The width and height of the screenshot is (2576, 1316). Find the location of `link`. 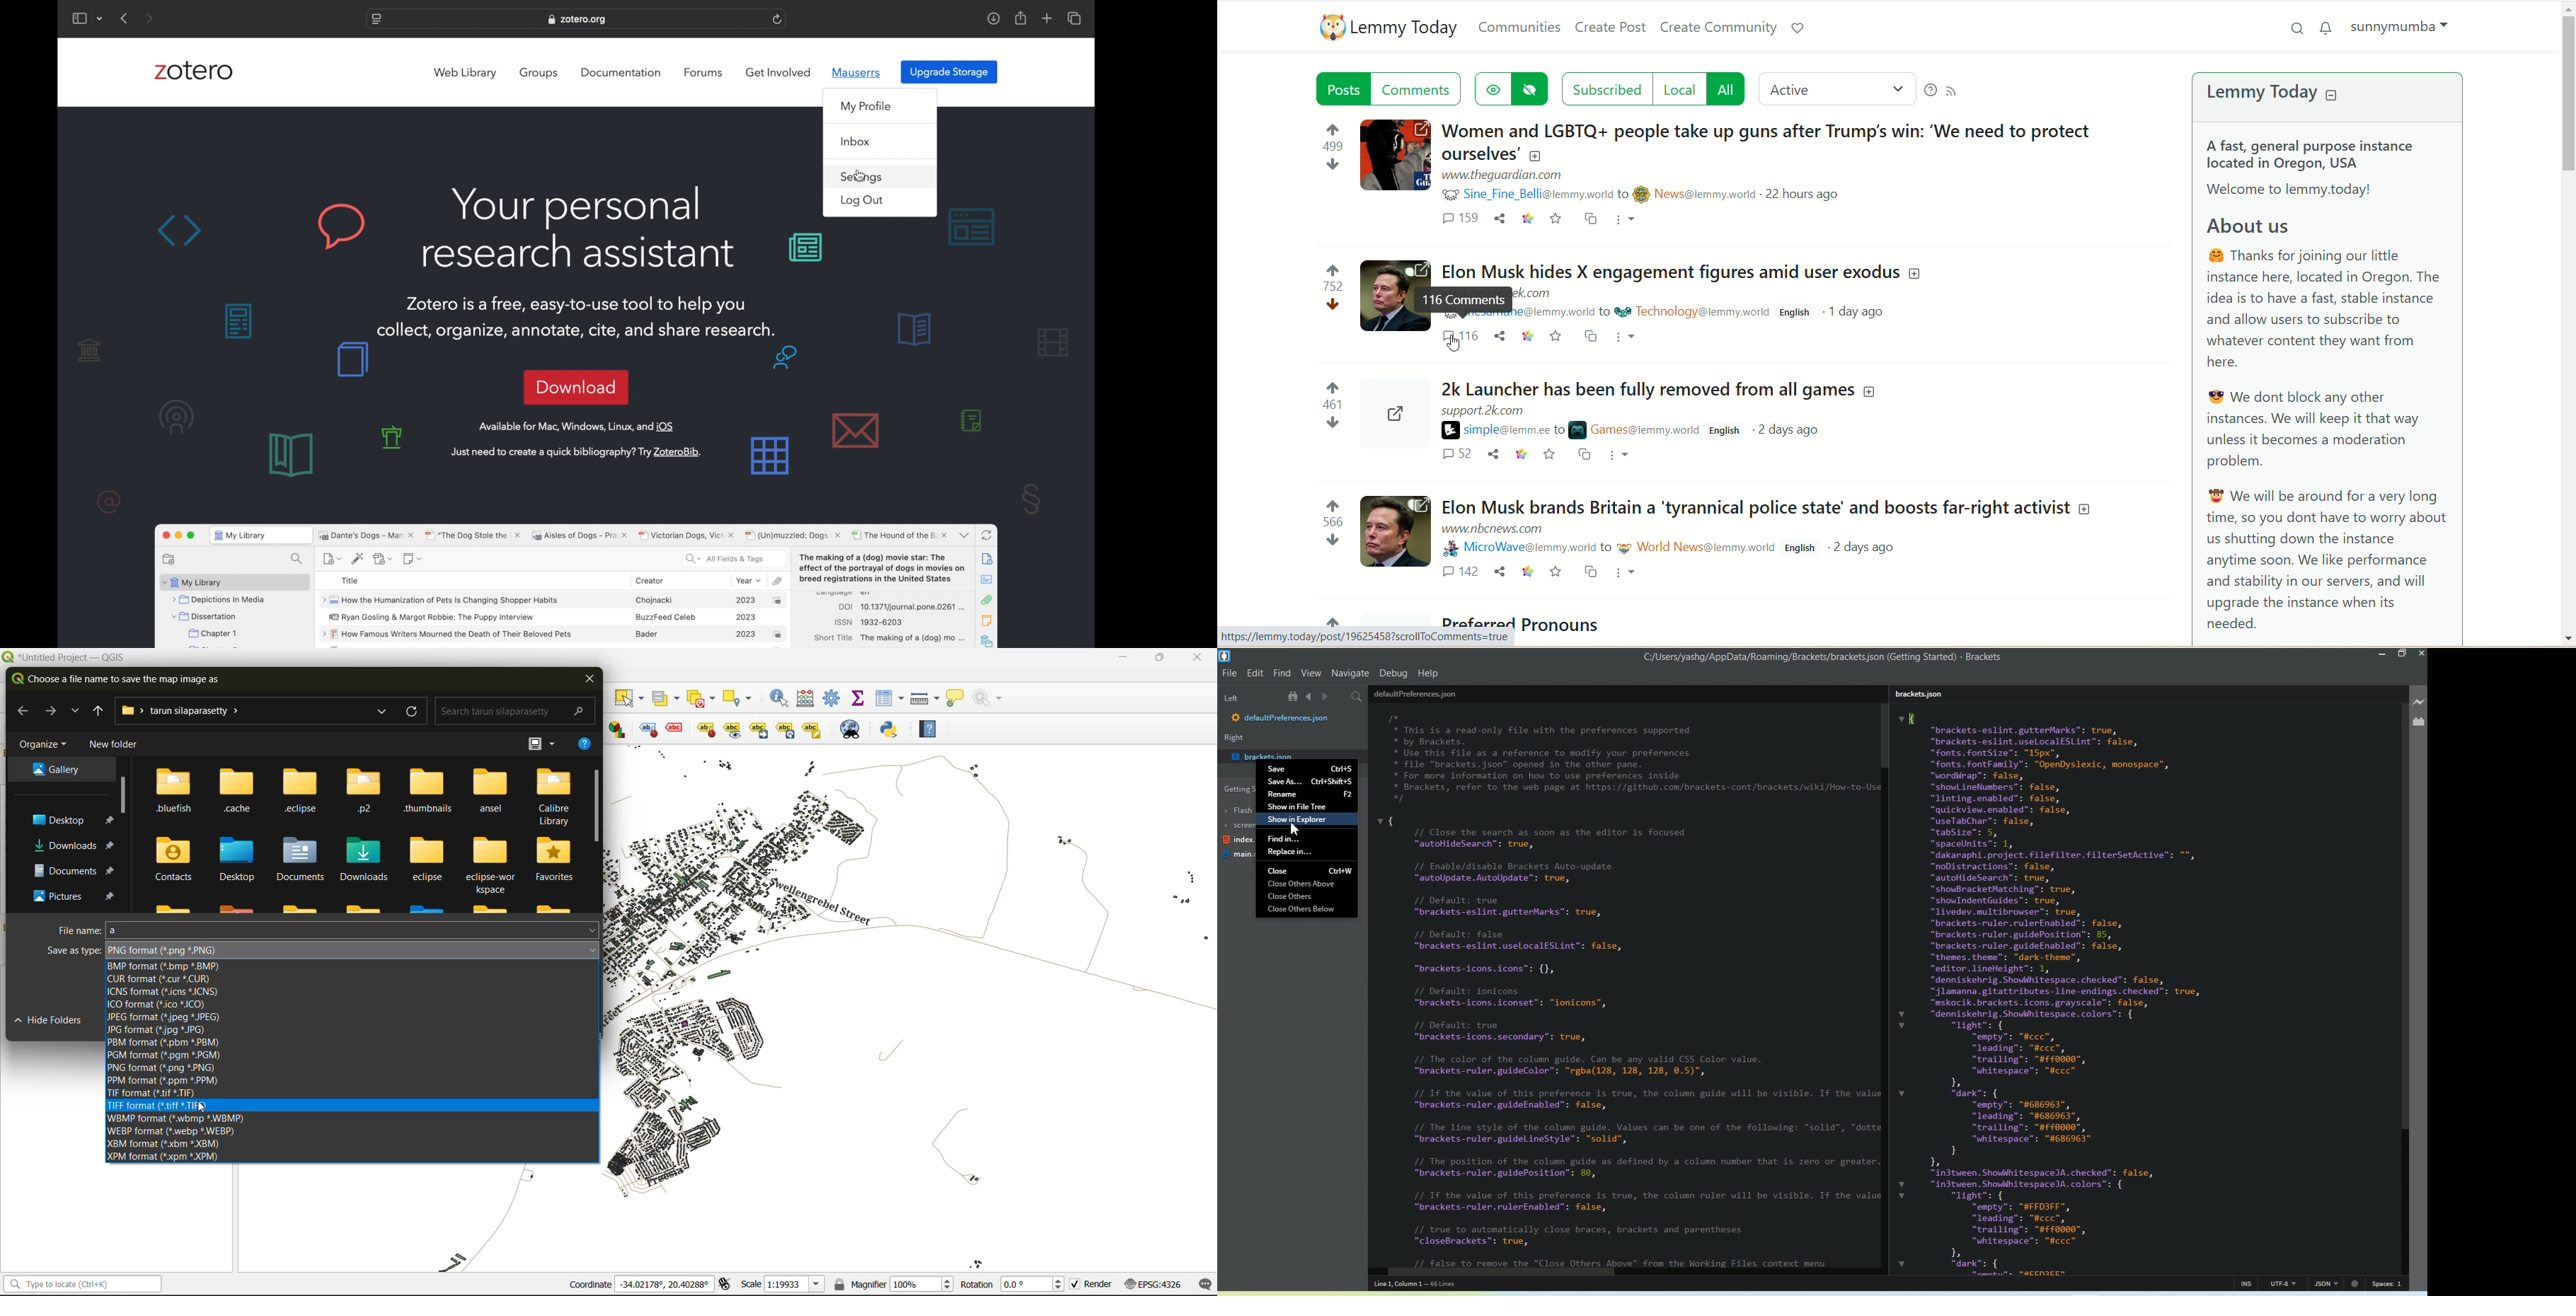

link is located at coordinates (1528, 219).